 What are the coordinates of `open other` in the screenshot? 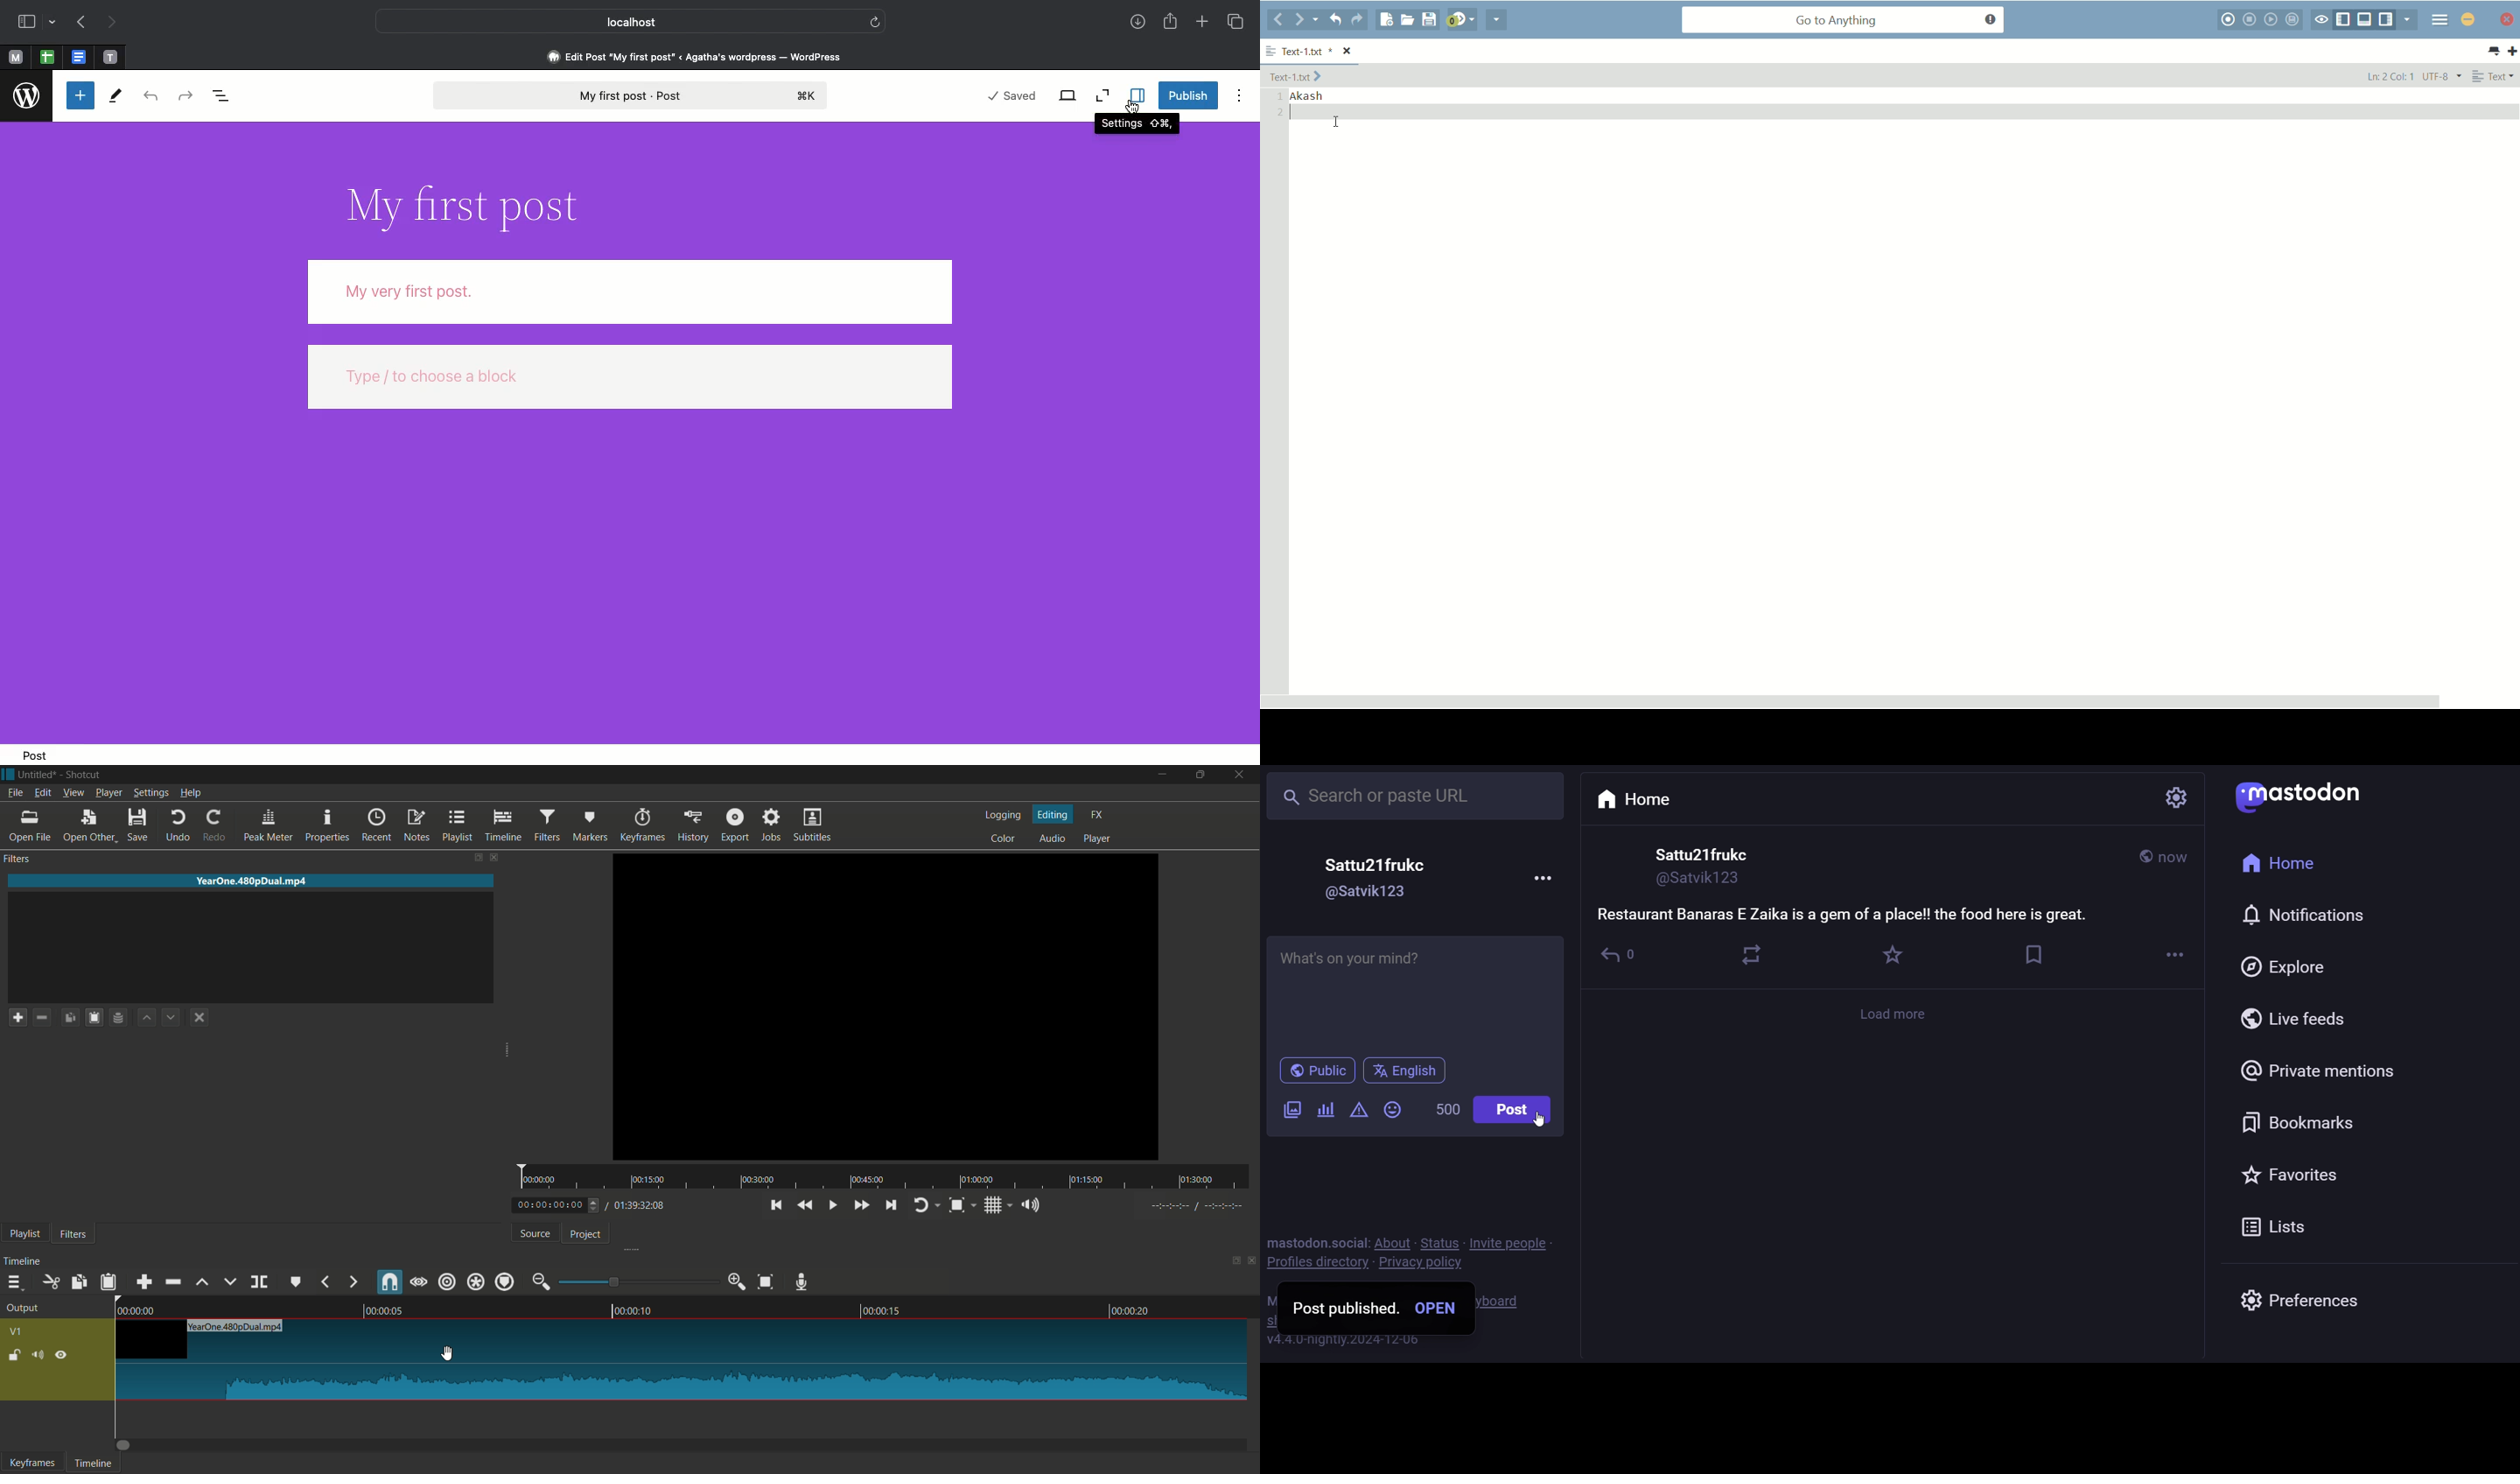 It's located at (89, 825).